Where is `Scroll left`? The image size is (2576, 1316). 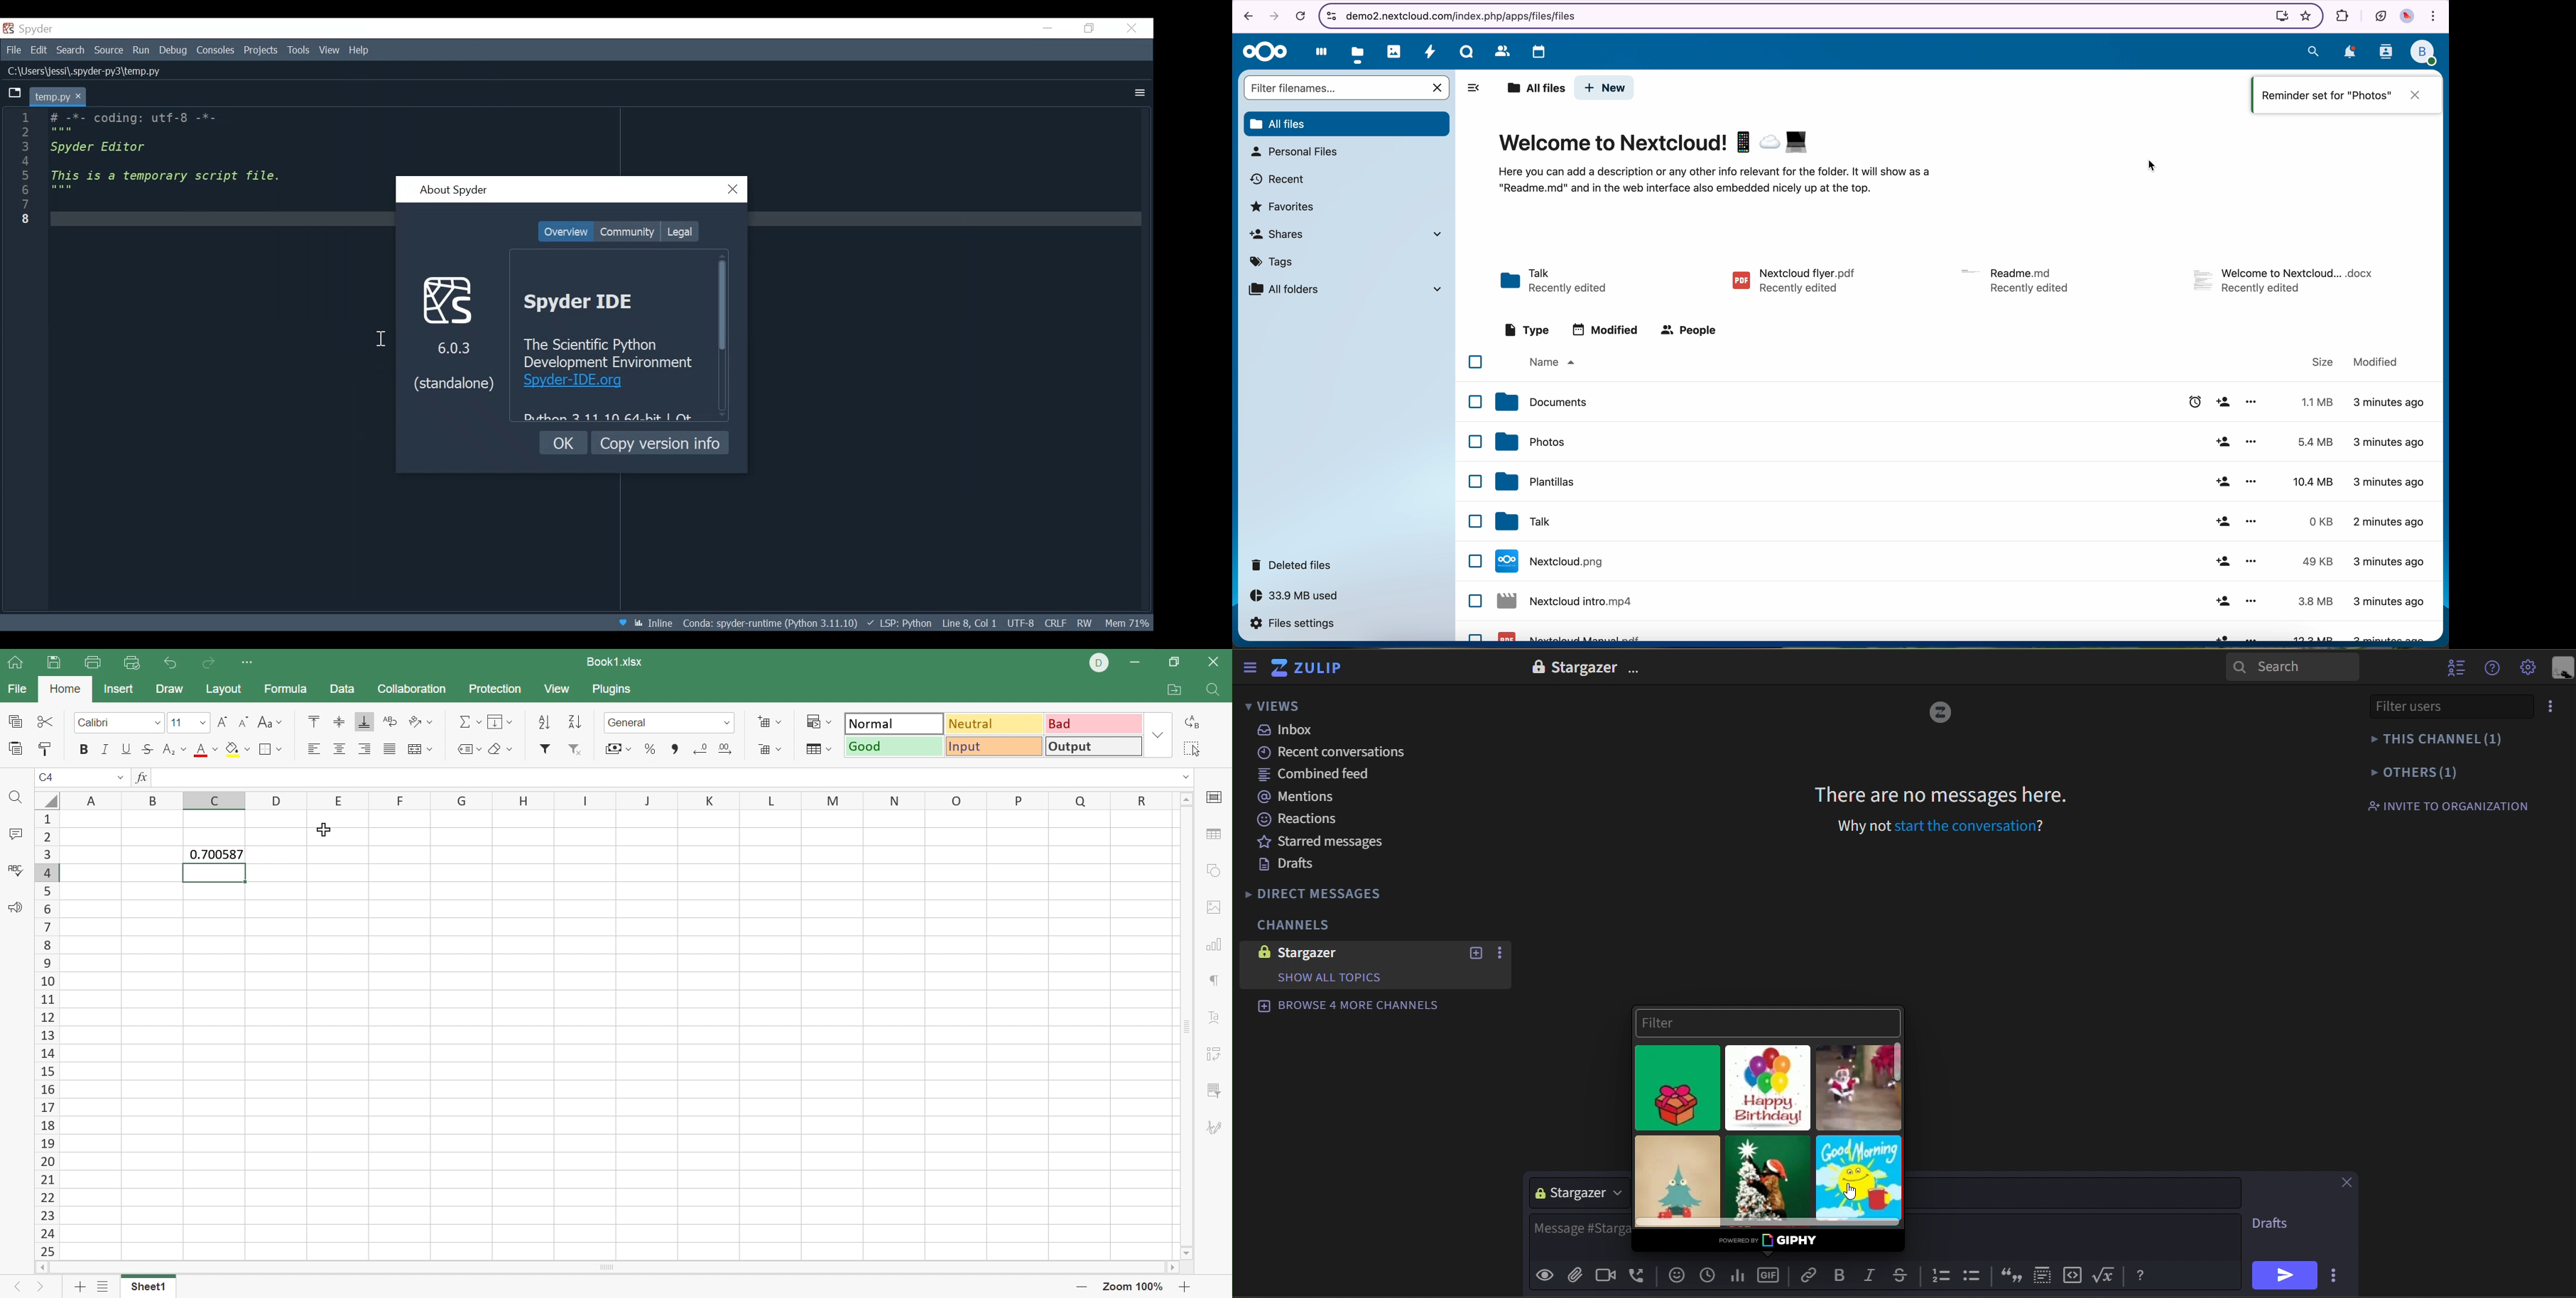
Scroll left is located at coordinates (41, 1266).